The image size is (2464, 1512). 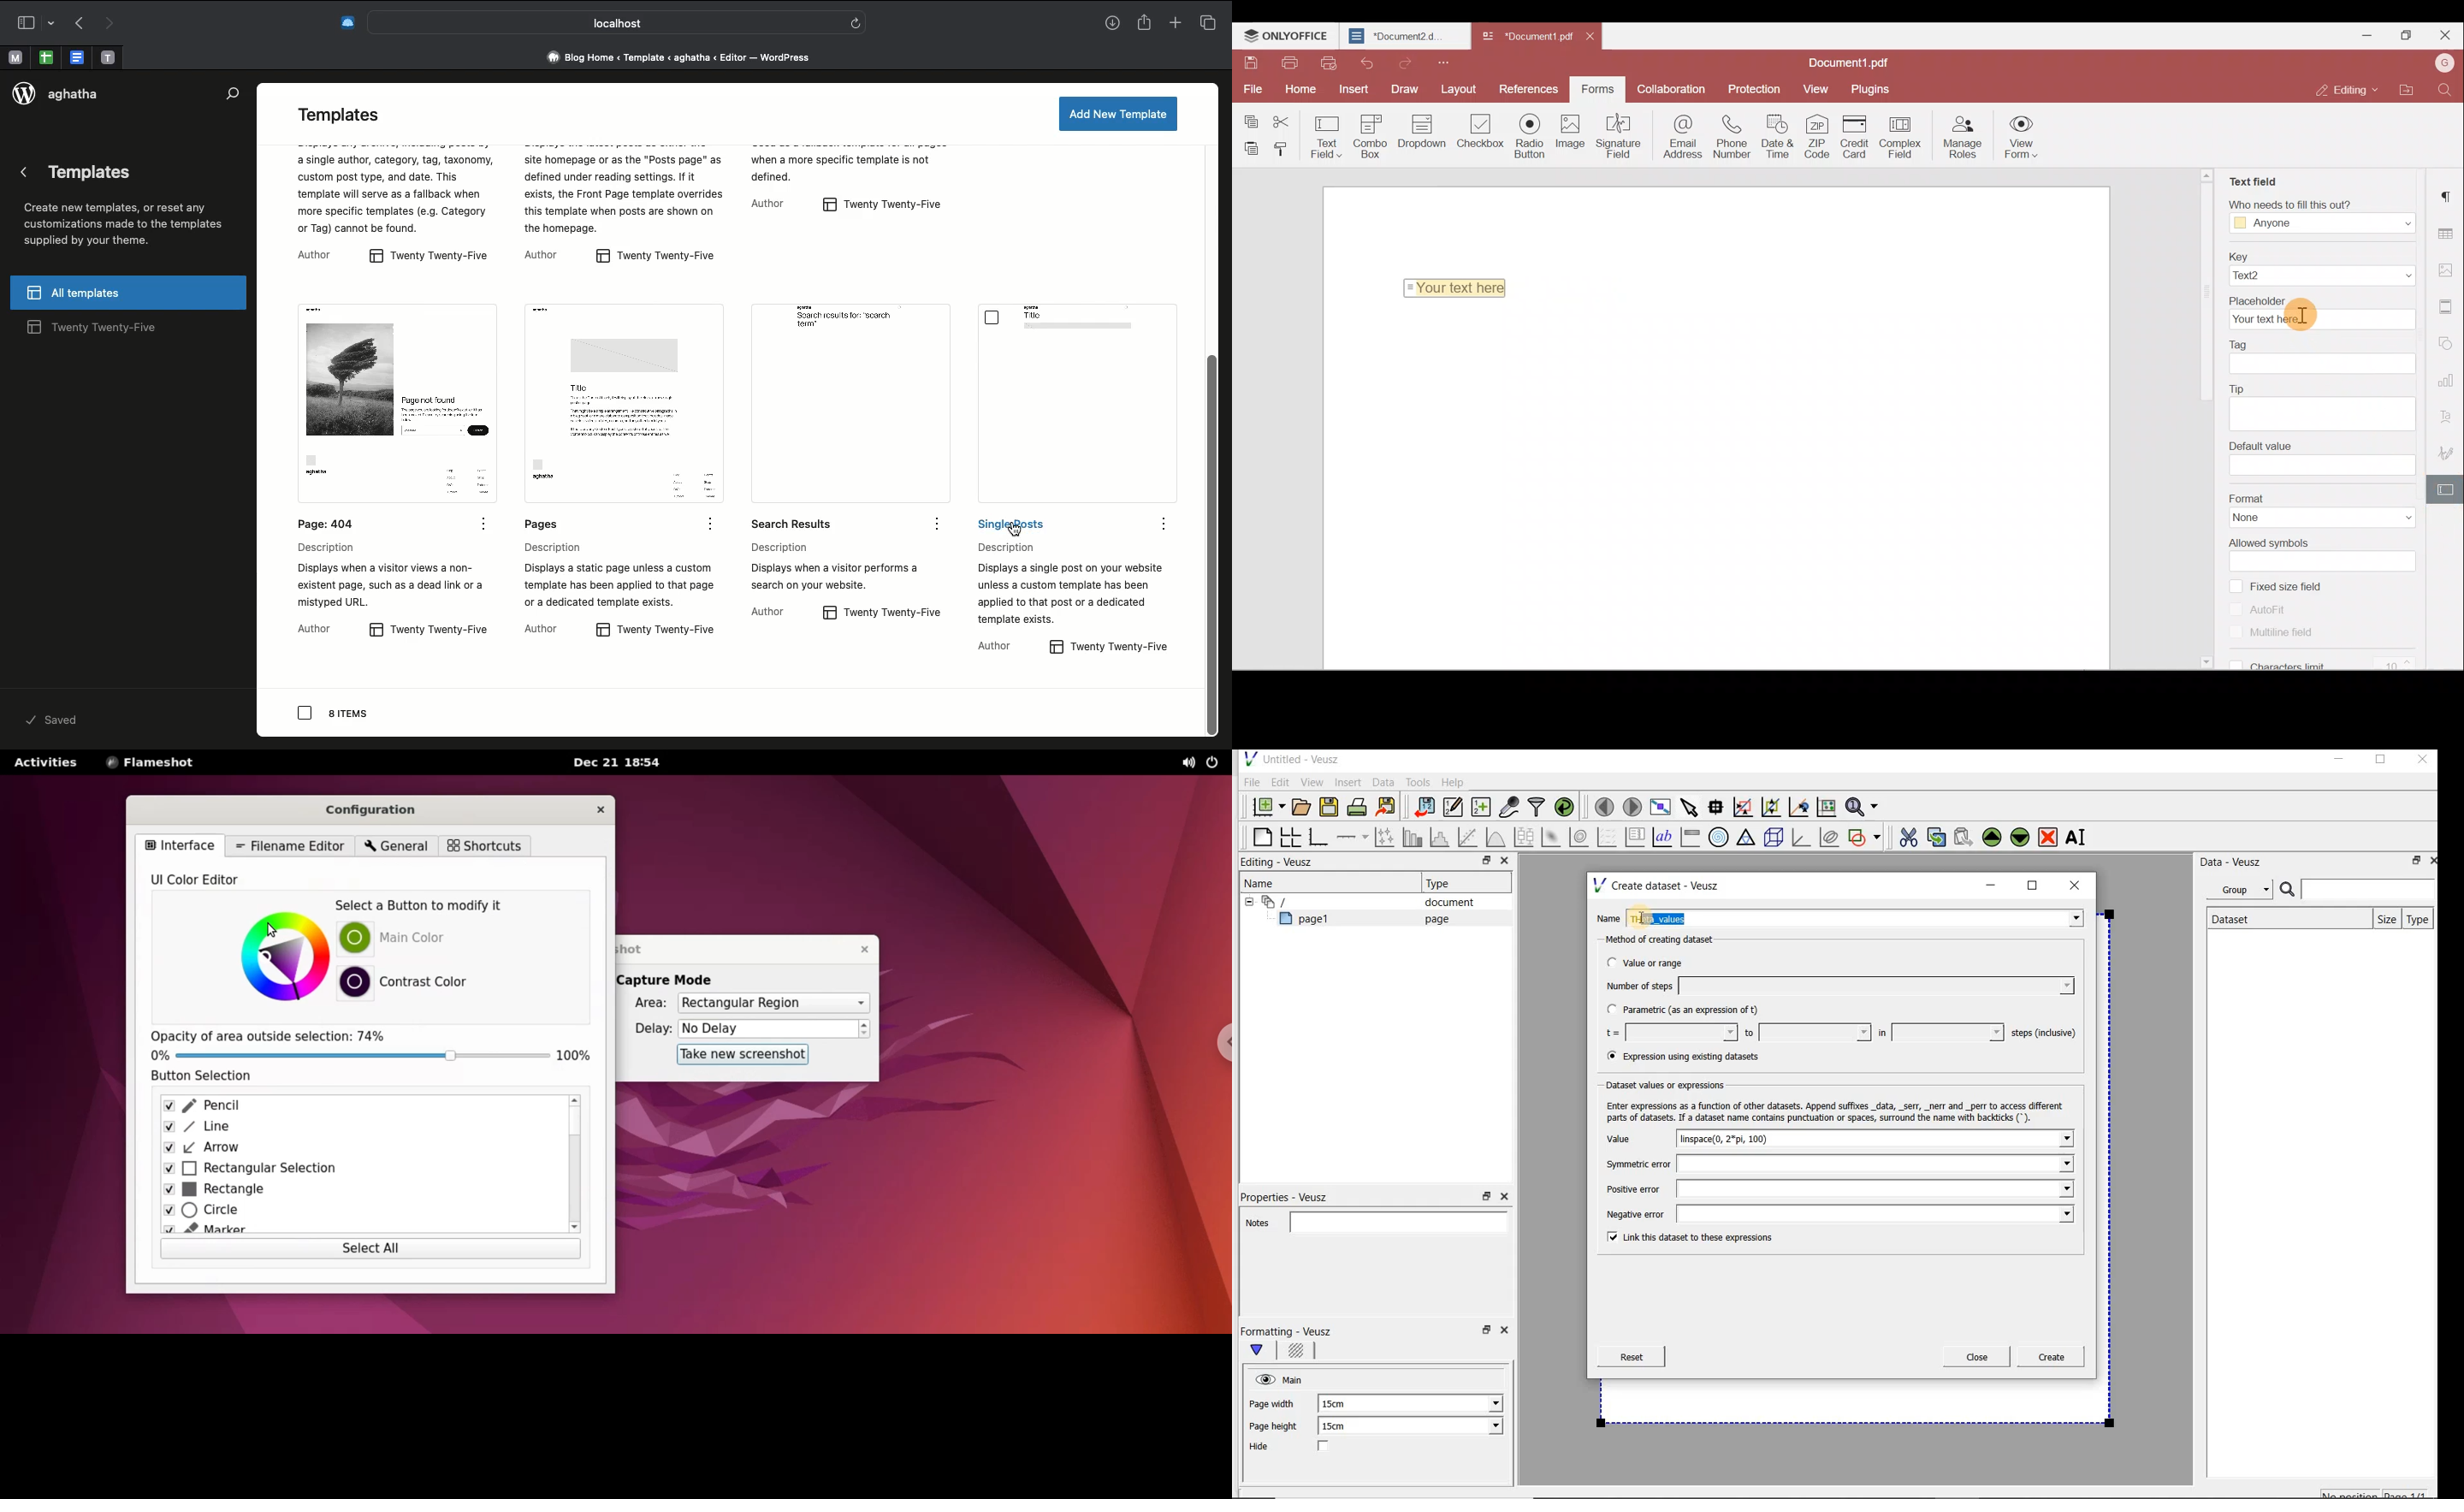 What do you see at coordinates (1403, 36) in the screenshot?
I see `*Document2.d` at bounding box center [1403, 36].